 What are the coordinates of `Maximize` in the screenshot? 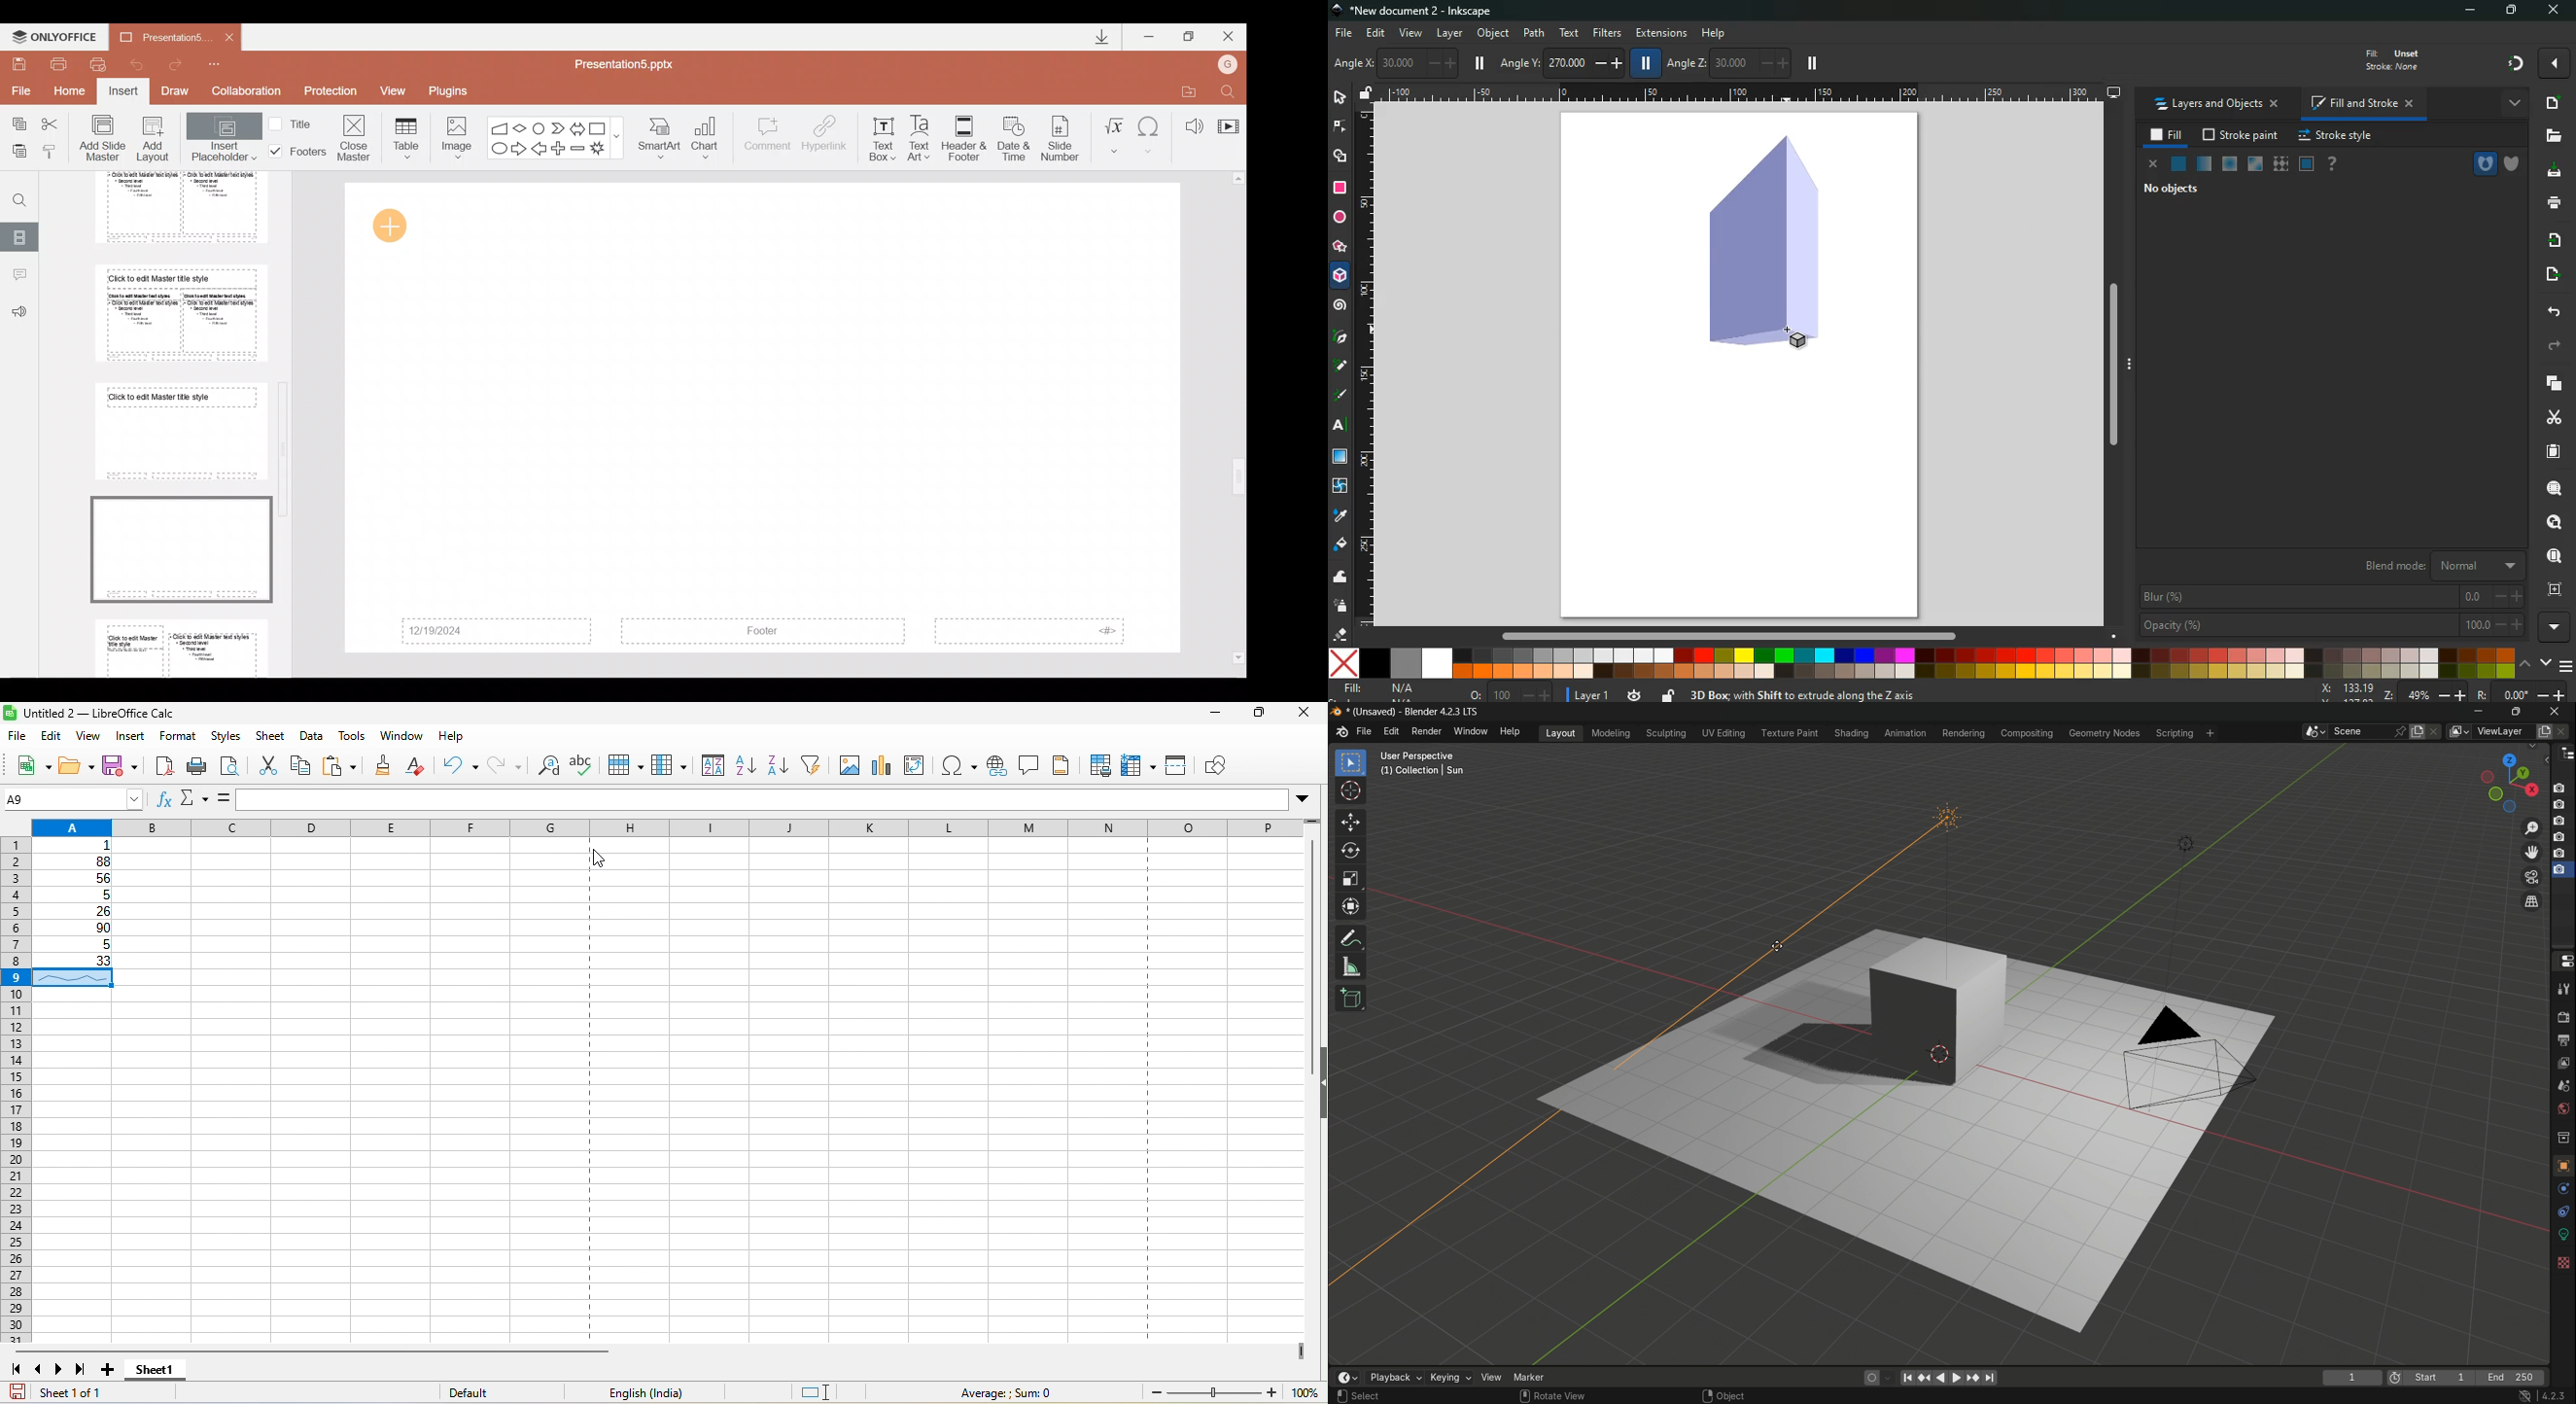 It's located at (1190, 34).